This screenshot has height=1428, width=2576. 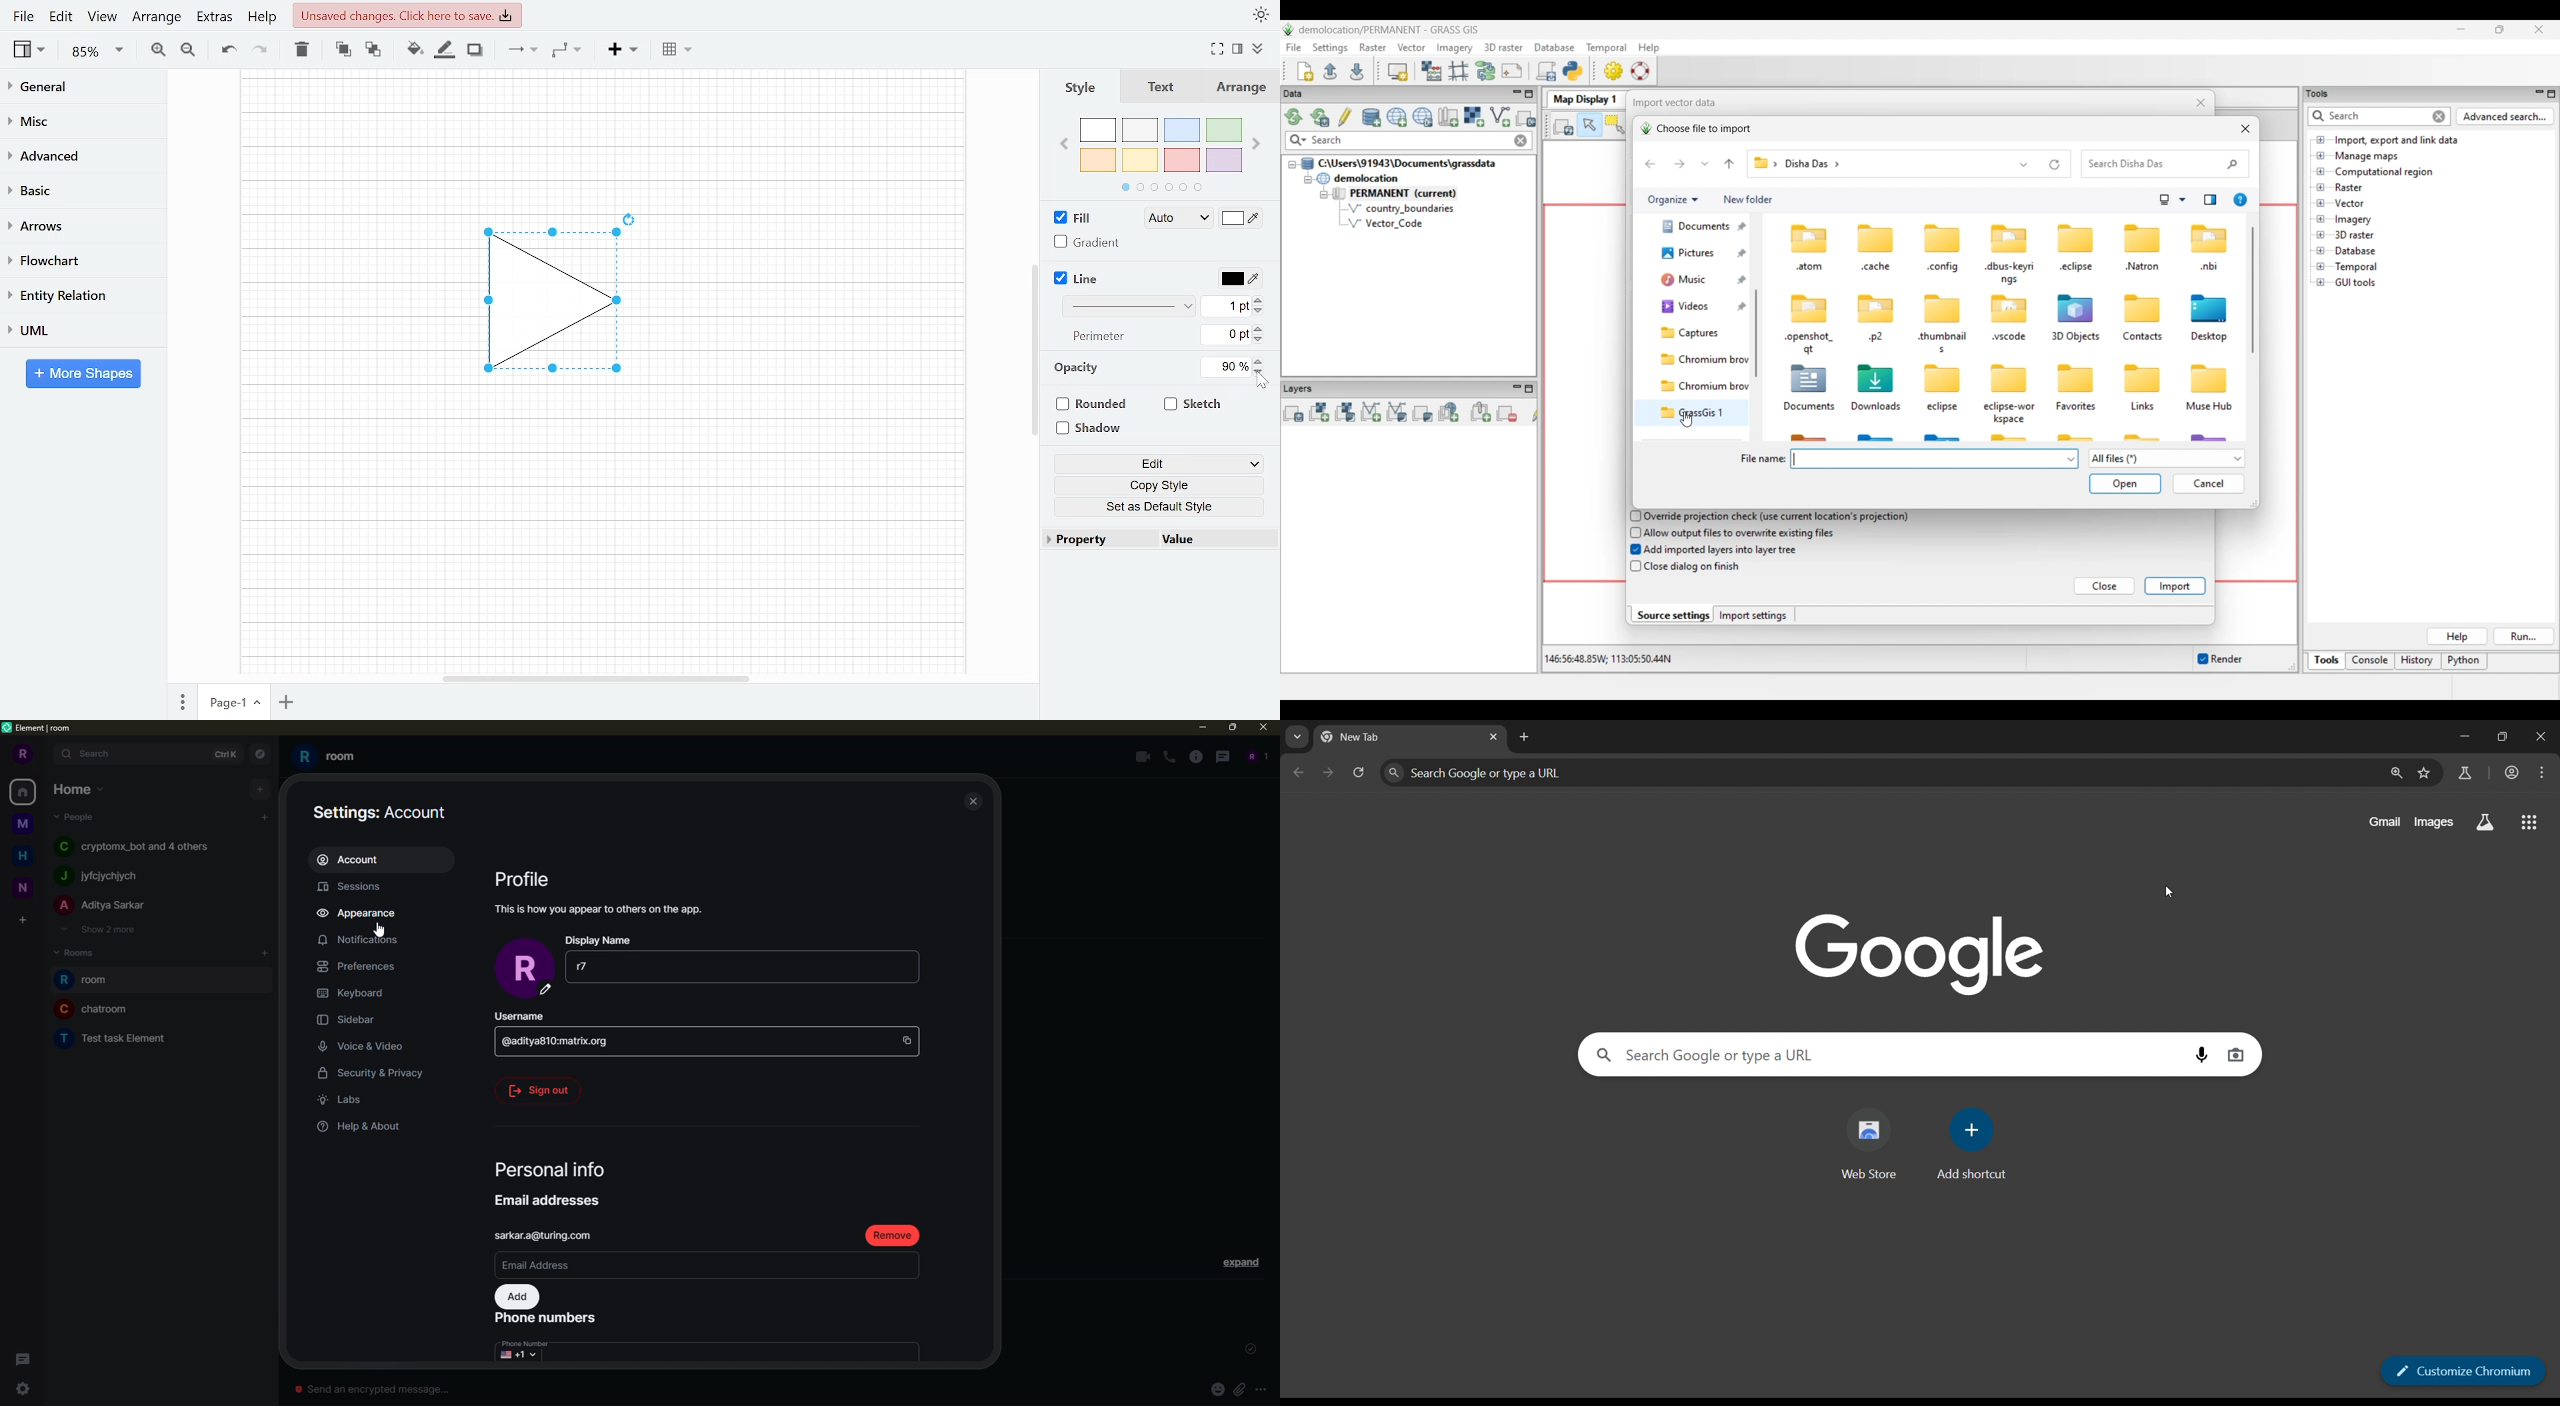 What do you see at coordinates (1194, 404) in the screenshot?
I see `Sketch` at bounding box center [1194, 404].